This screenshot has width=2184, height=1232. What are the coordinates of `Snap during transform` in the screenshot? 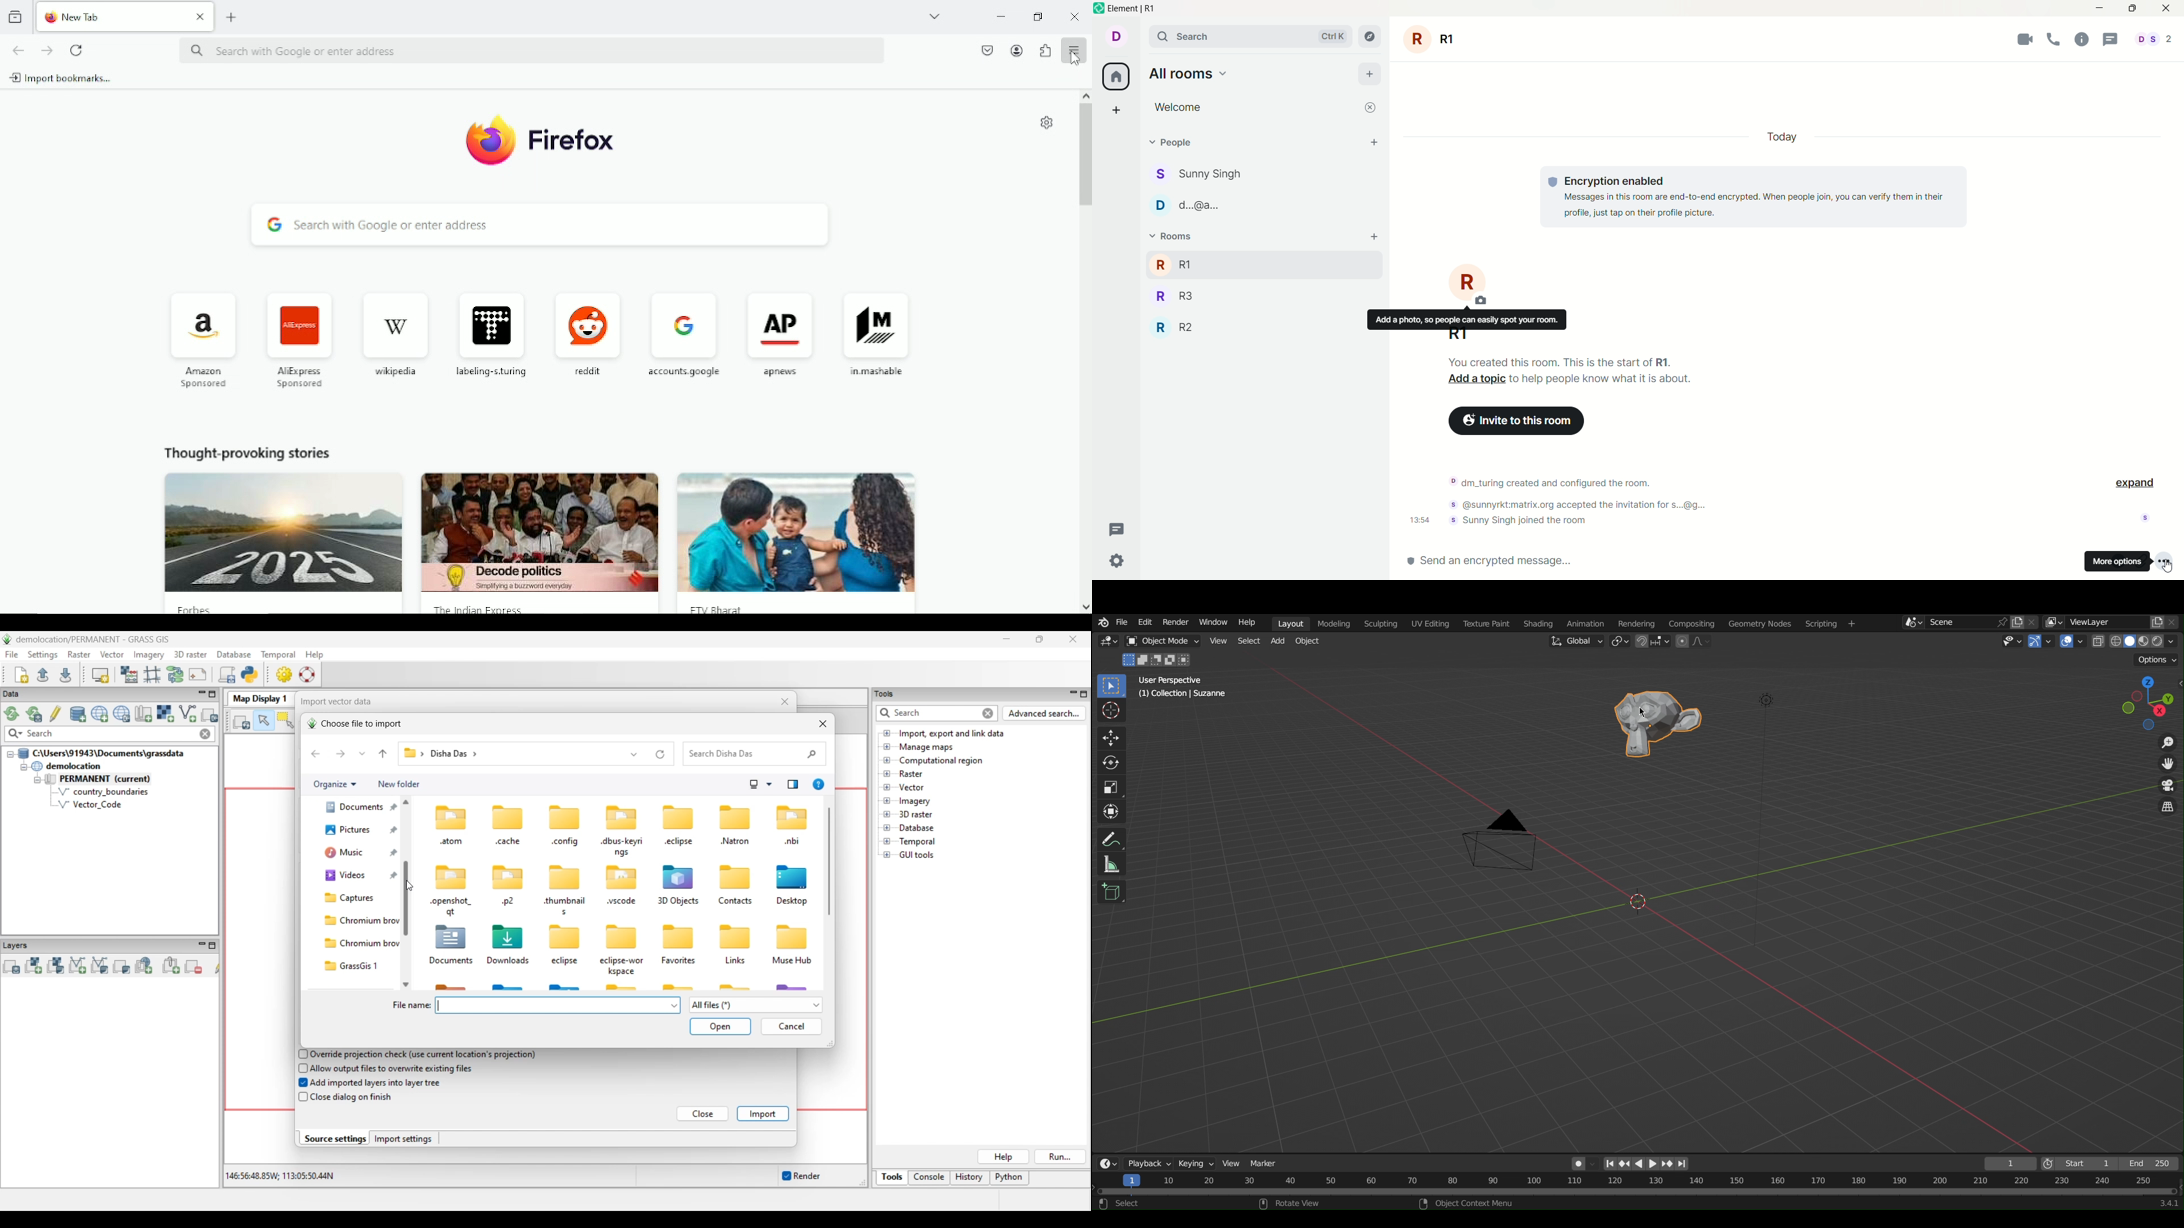 It's located at (1654, 642).